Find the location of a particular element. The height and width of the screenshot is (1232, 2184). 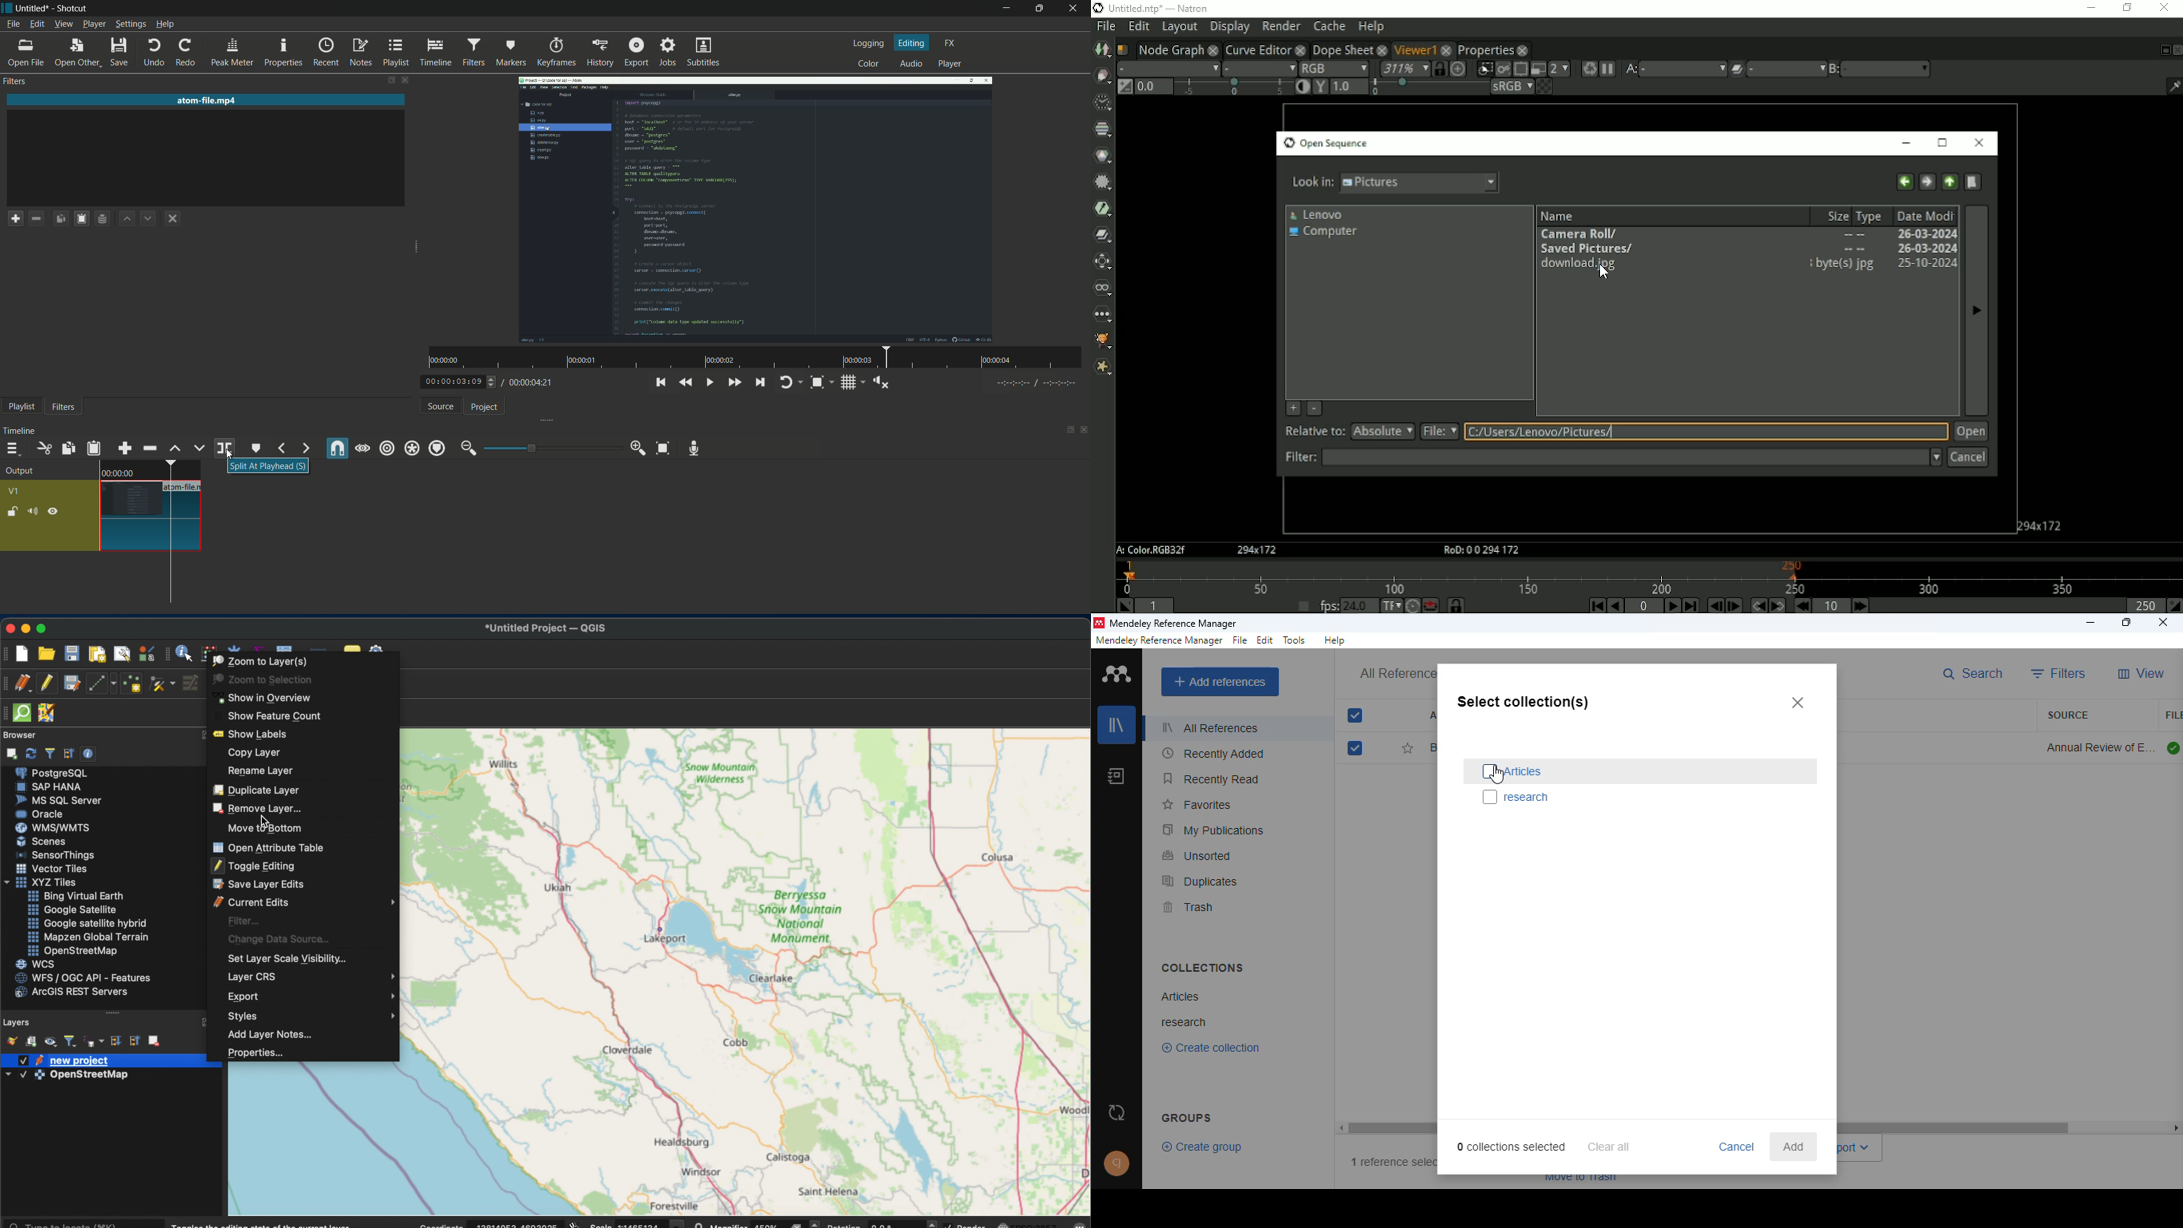

refresh is located at coordinates (31, 752).